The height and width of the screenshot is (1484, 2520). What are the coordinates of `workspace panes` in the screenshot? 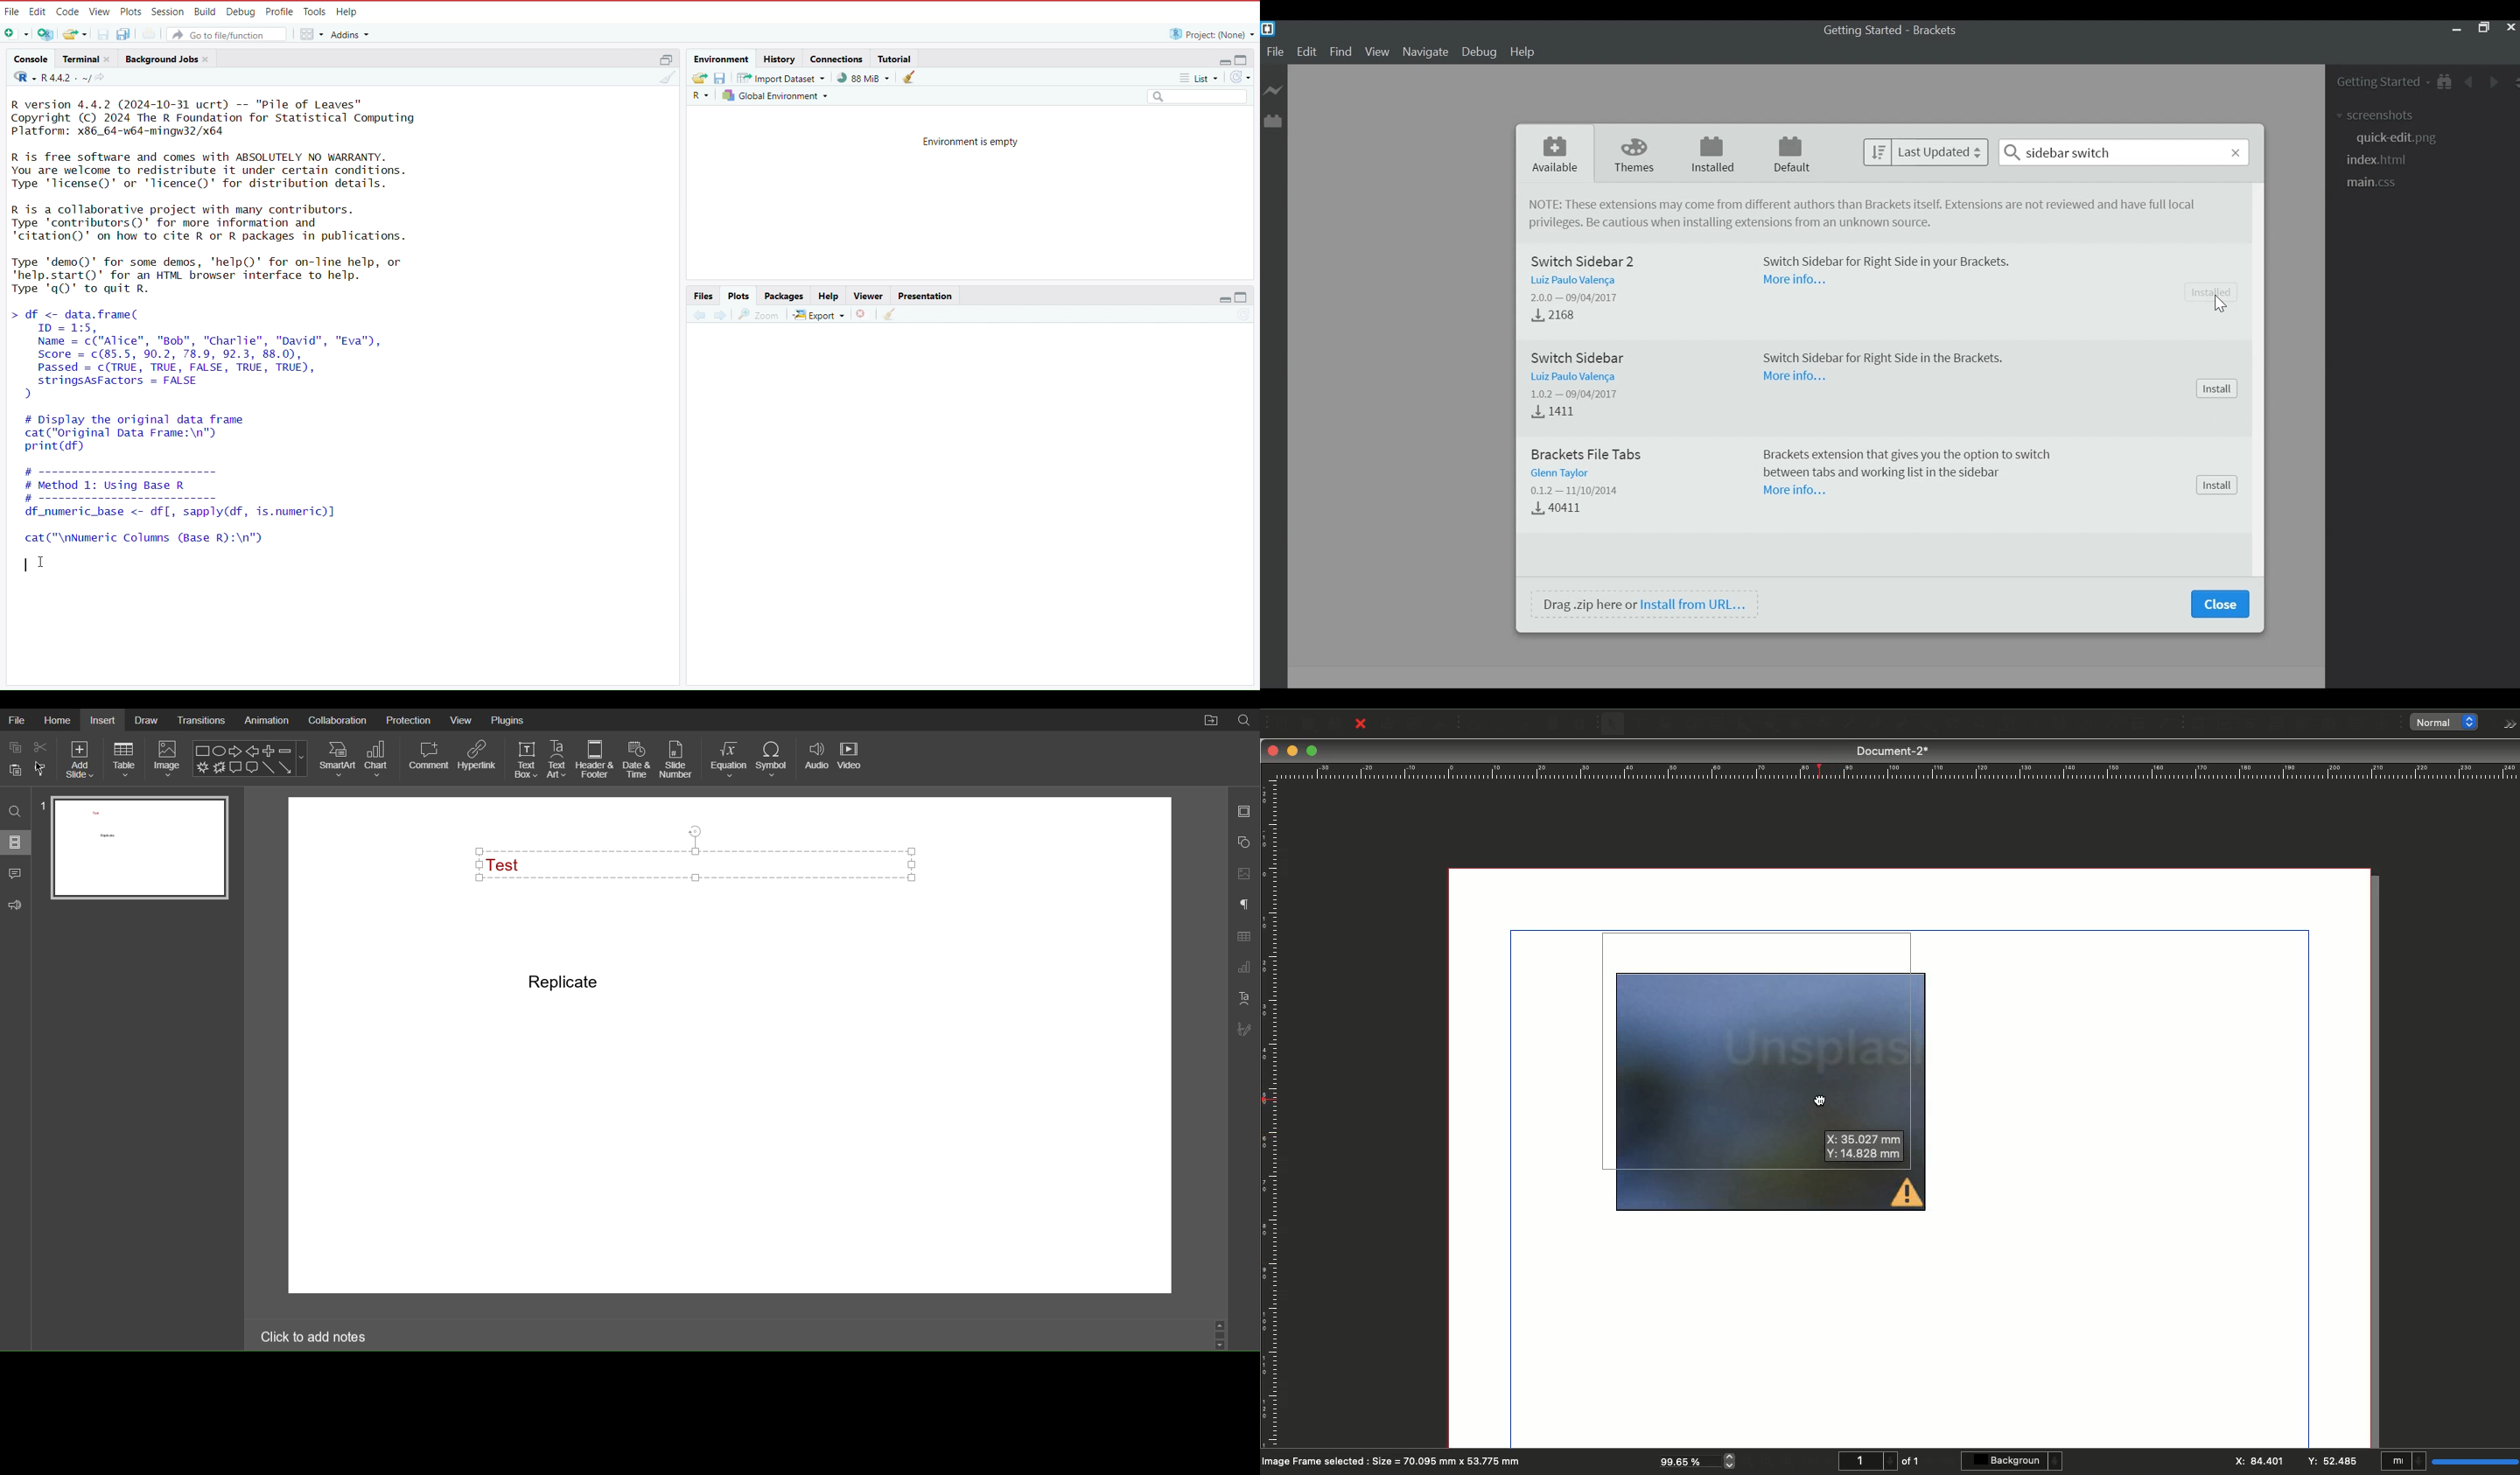 It's located at (311, 34).